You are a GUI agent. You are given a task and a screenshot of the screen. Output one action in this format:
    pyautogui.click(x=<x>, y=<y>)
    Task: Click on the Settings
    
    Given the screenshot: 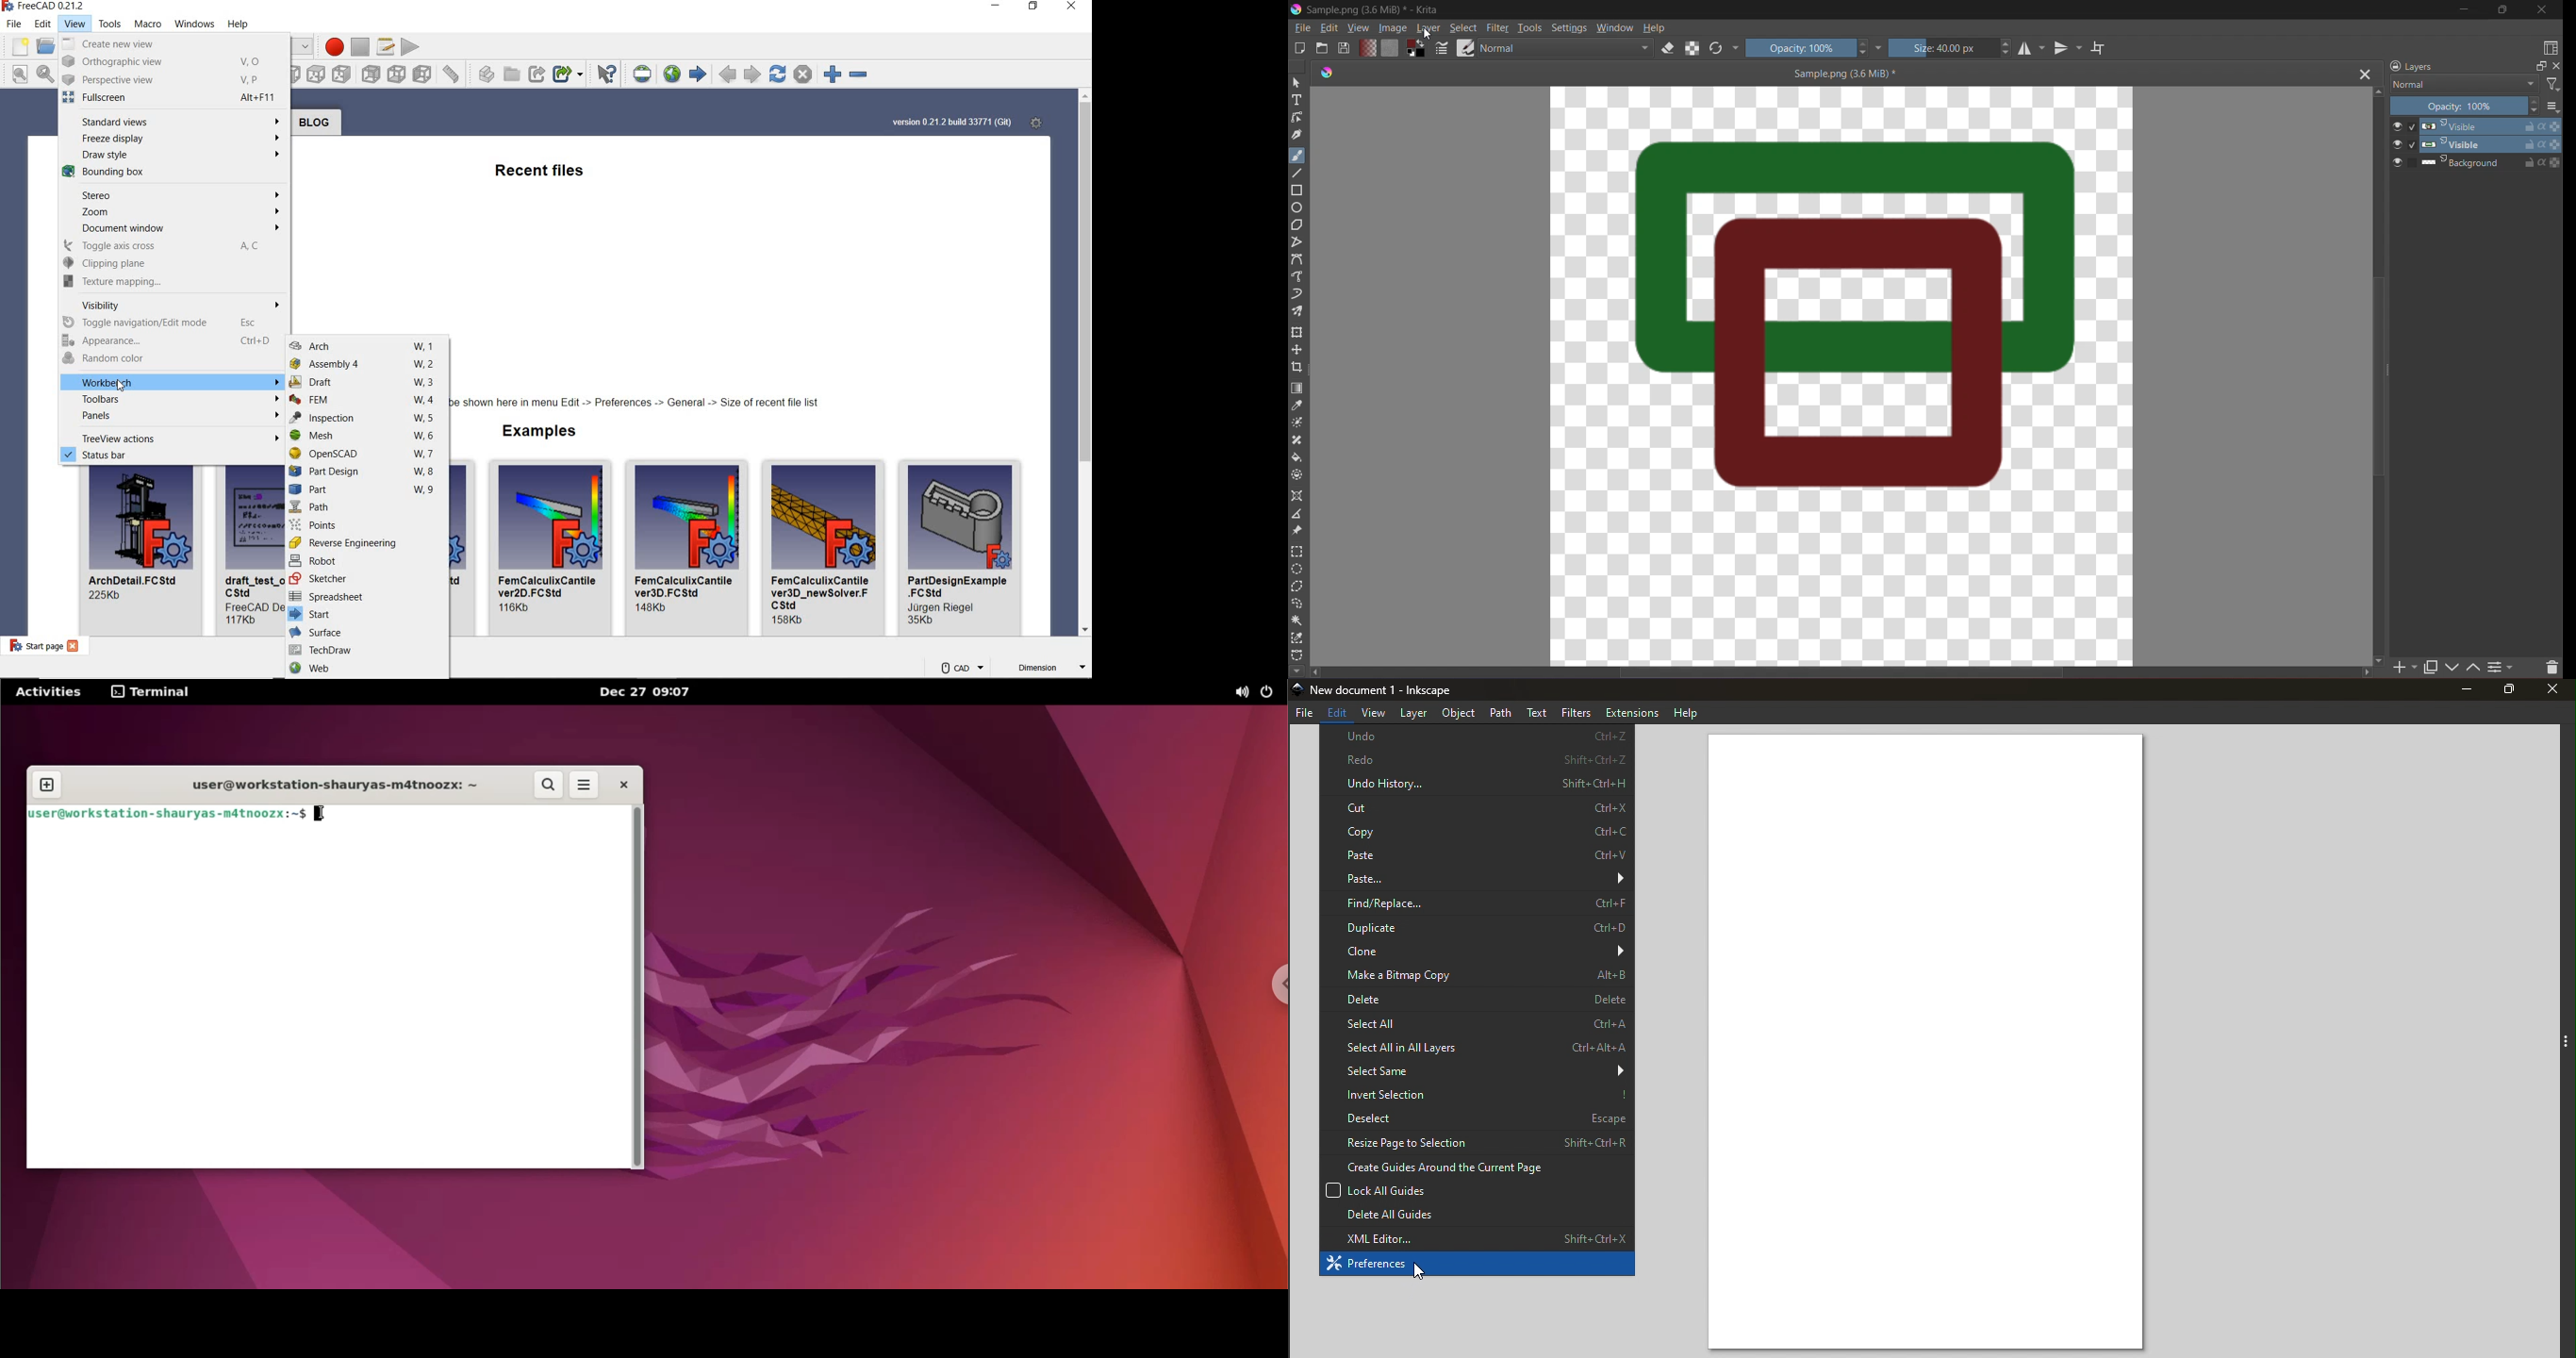 What is the action you would take?
    pyautogui.click(x=1569, y=27)
    